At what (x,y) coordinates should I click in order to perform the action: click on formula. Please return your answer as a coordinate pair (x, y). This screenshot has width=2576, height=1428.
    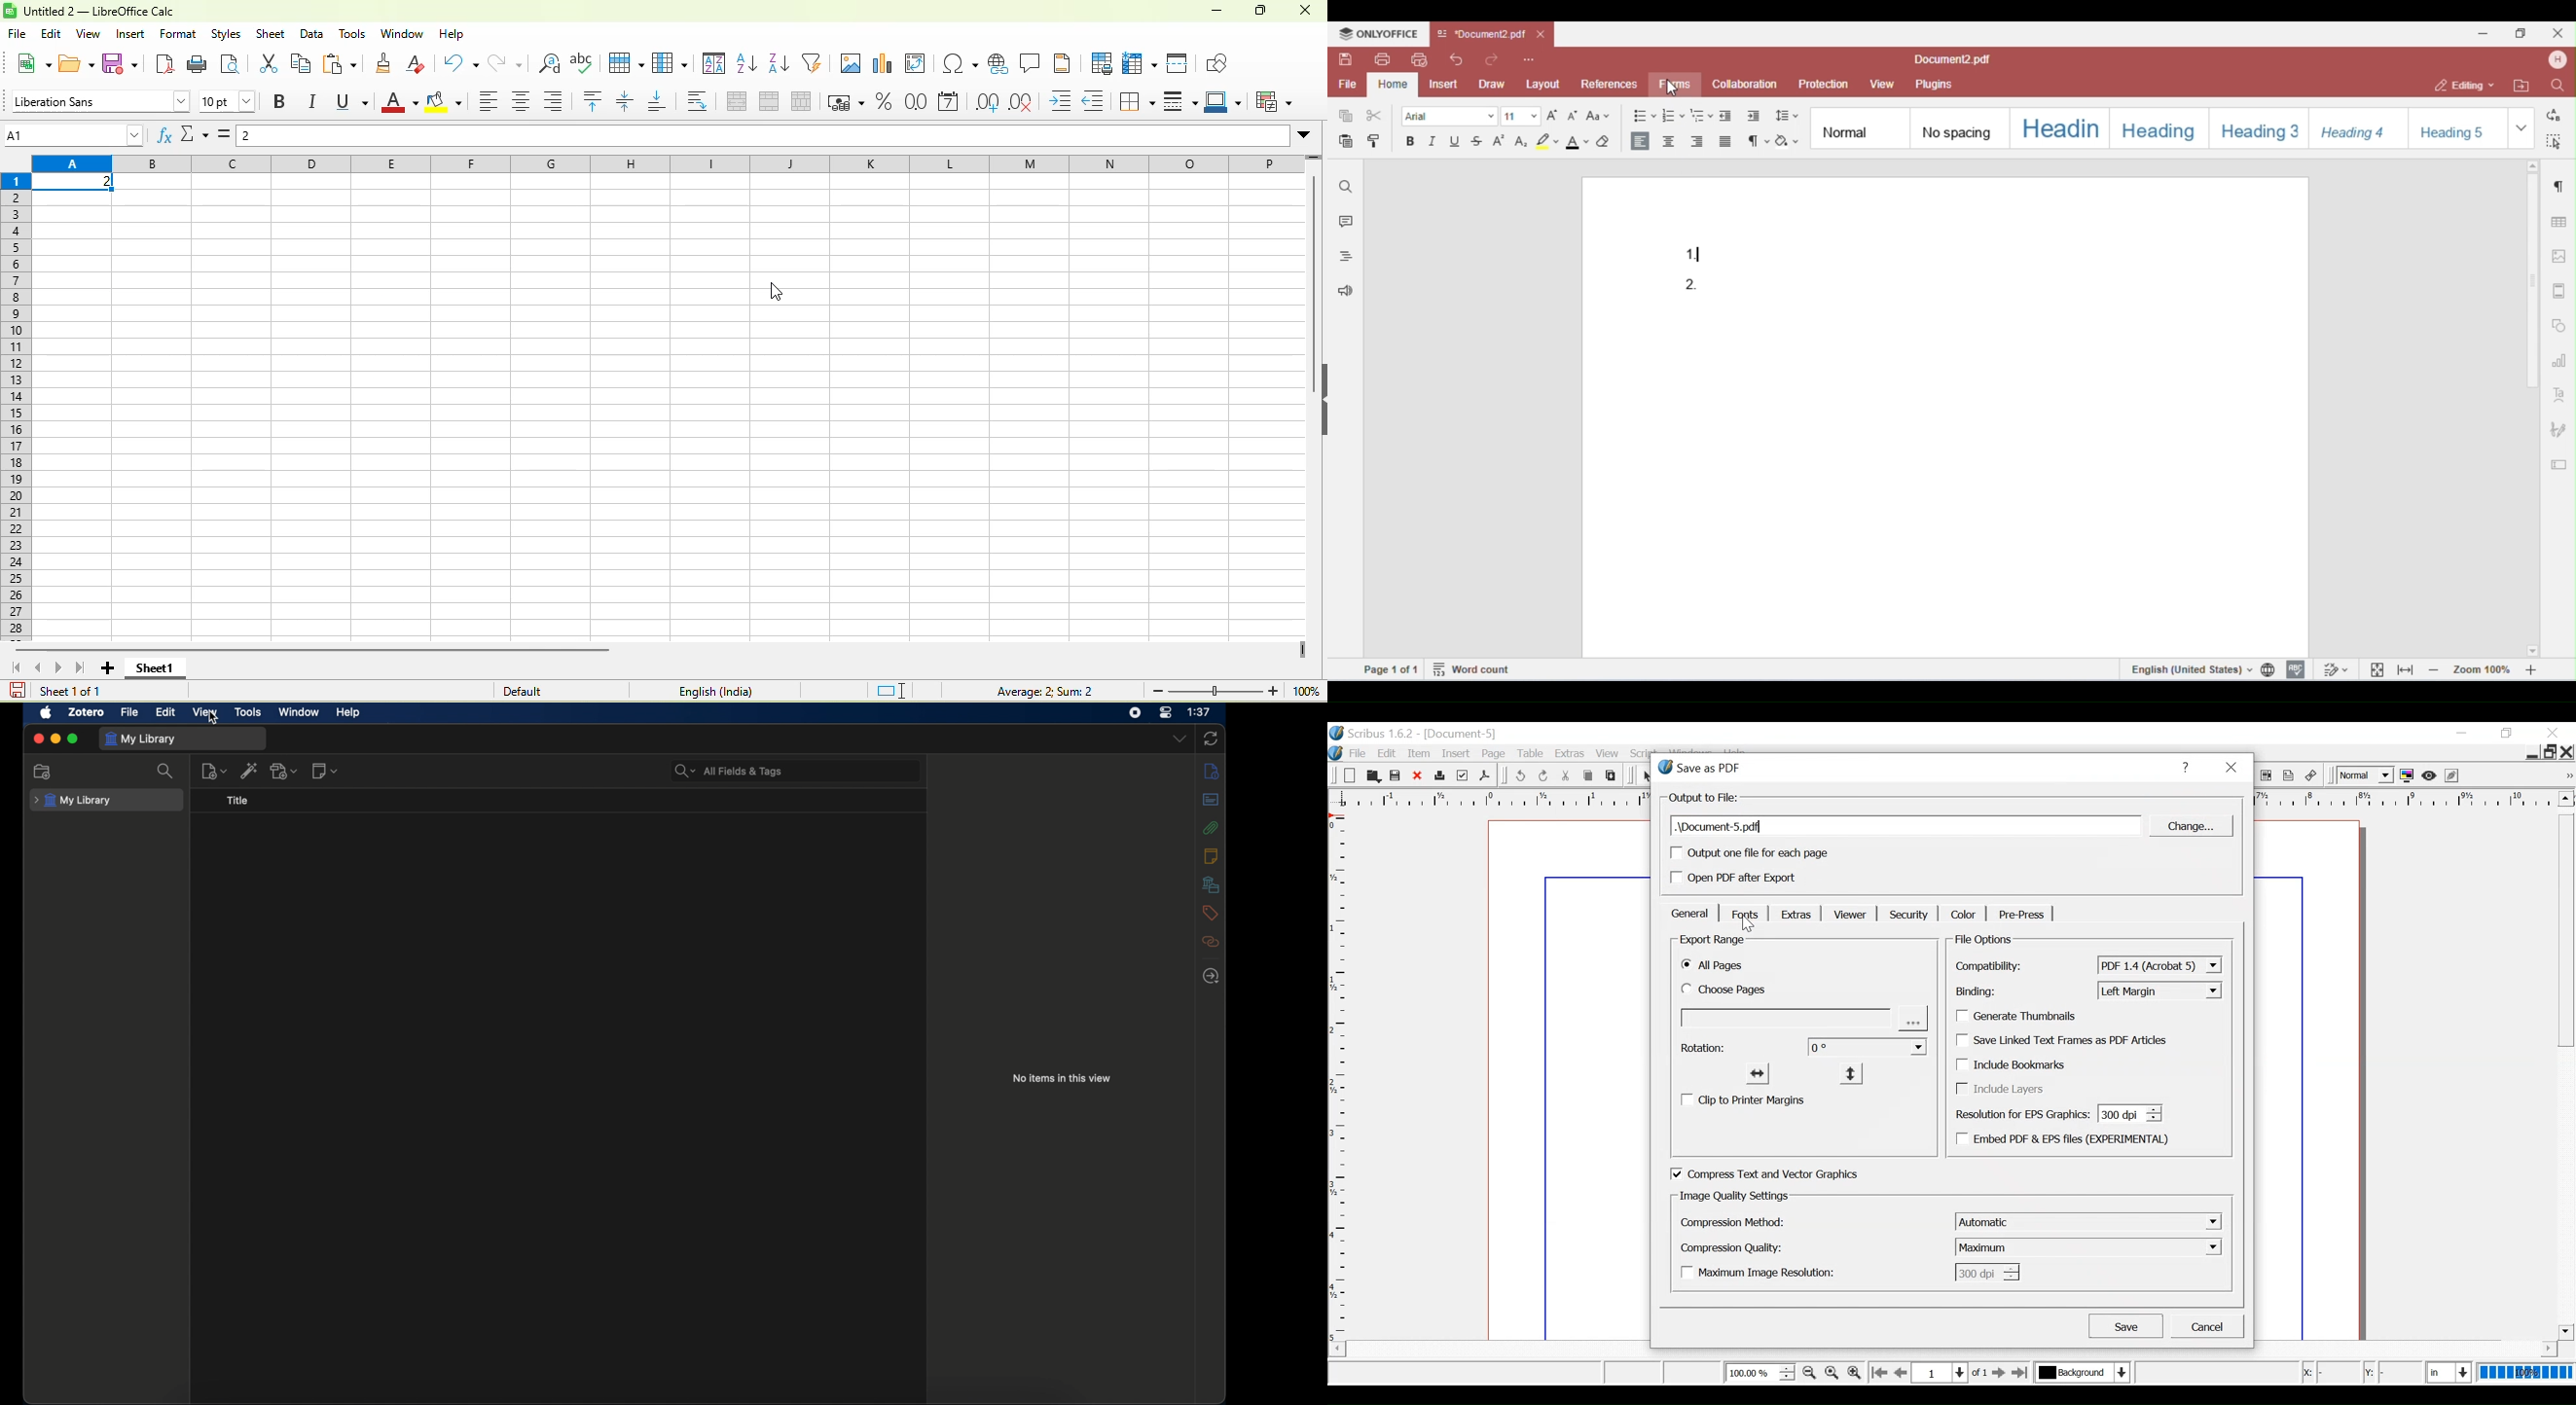
    Looking at the image, I should click on (228, 139).